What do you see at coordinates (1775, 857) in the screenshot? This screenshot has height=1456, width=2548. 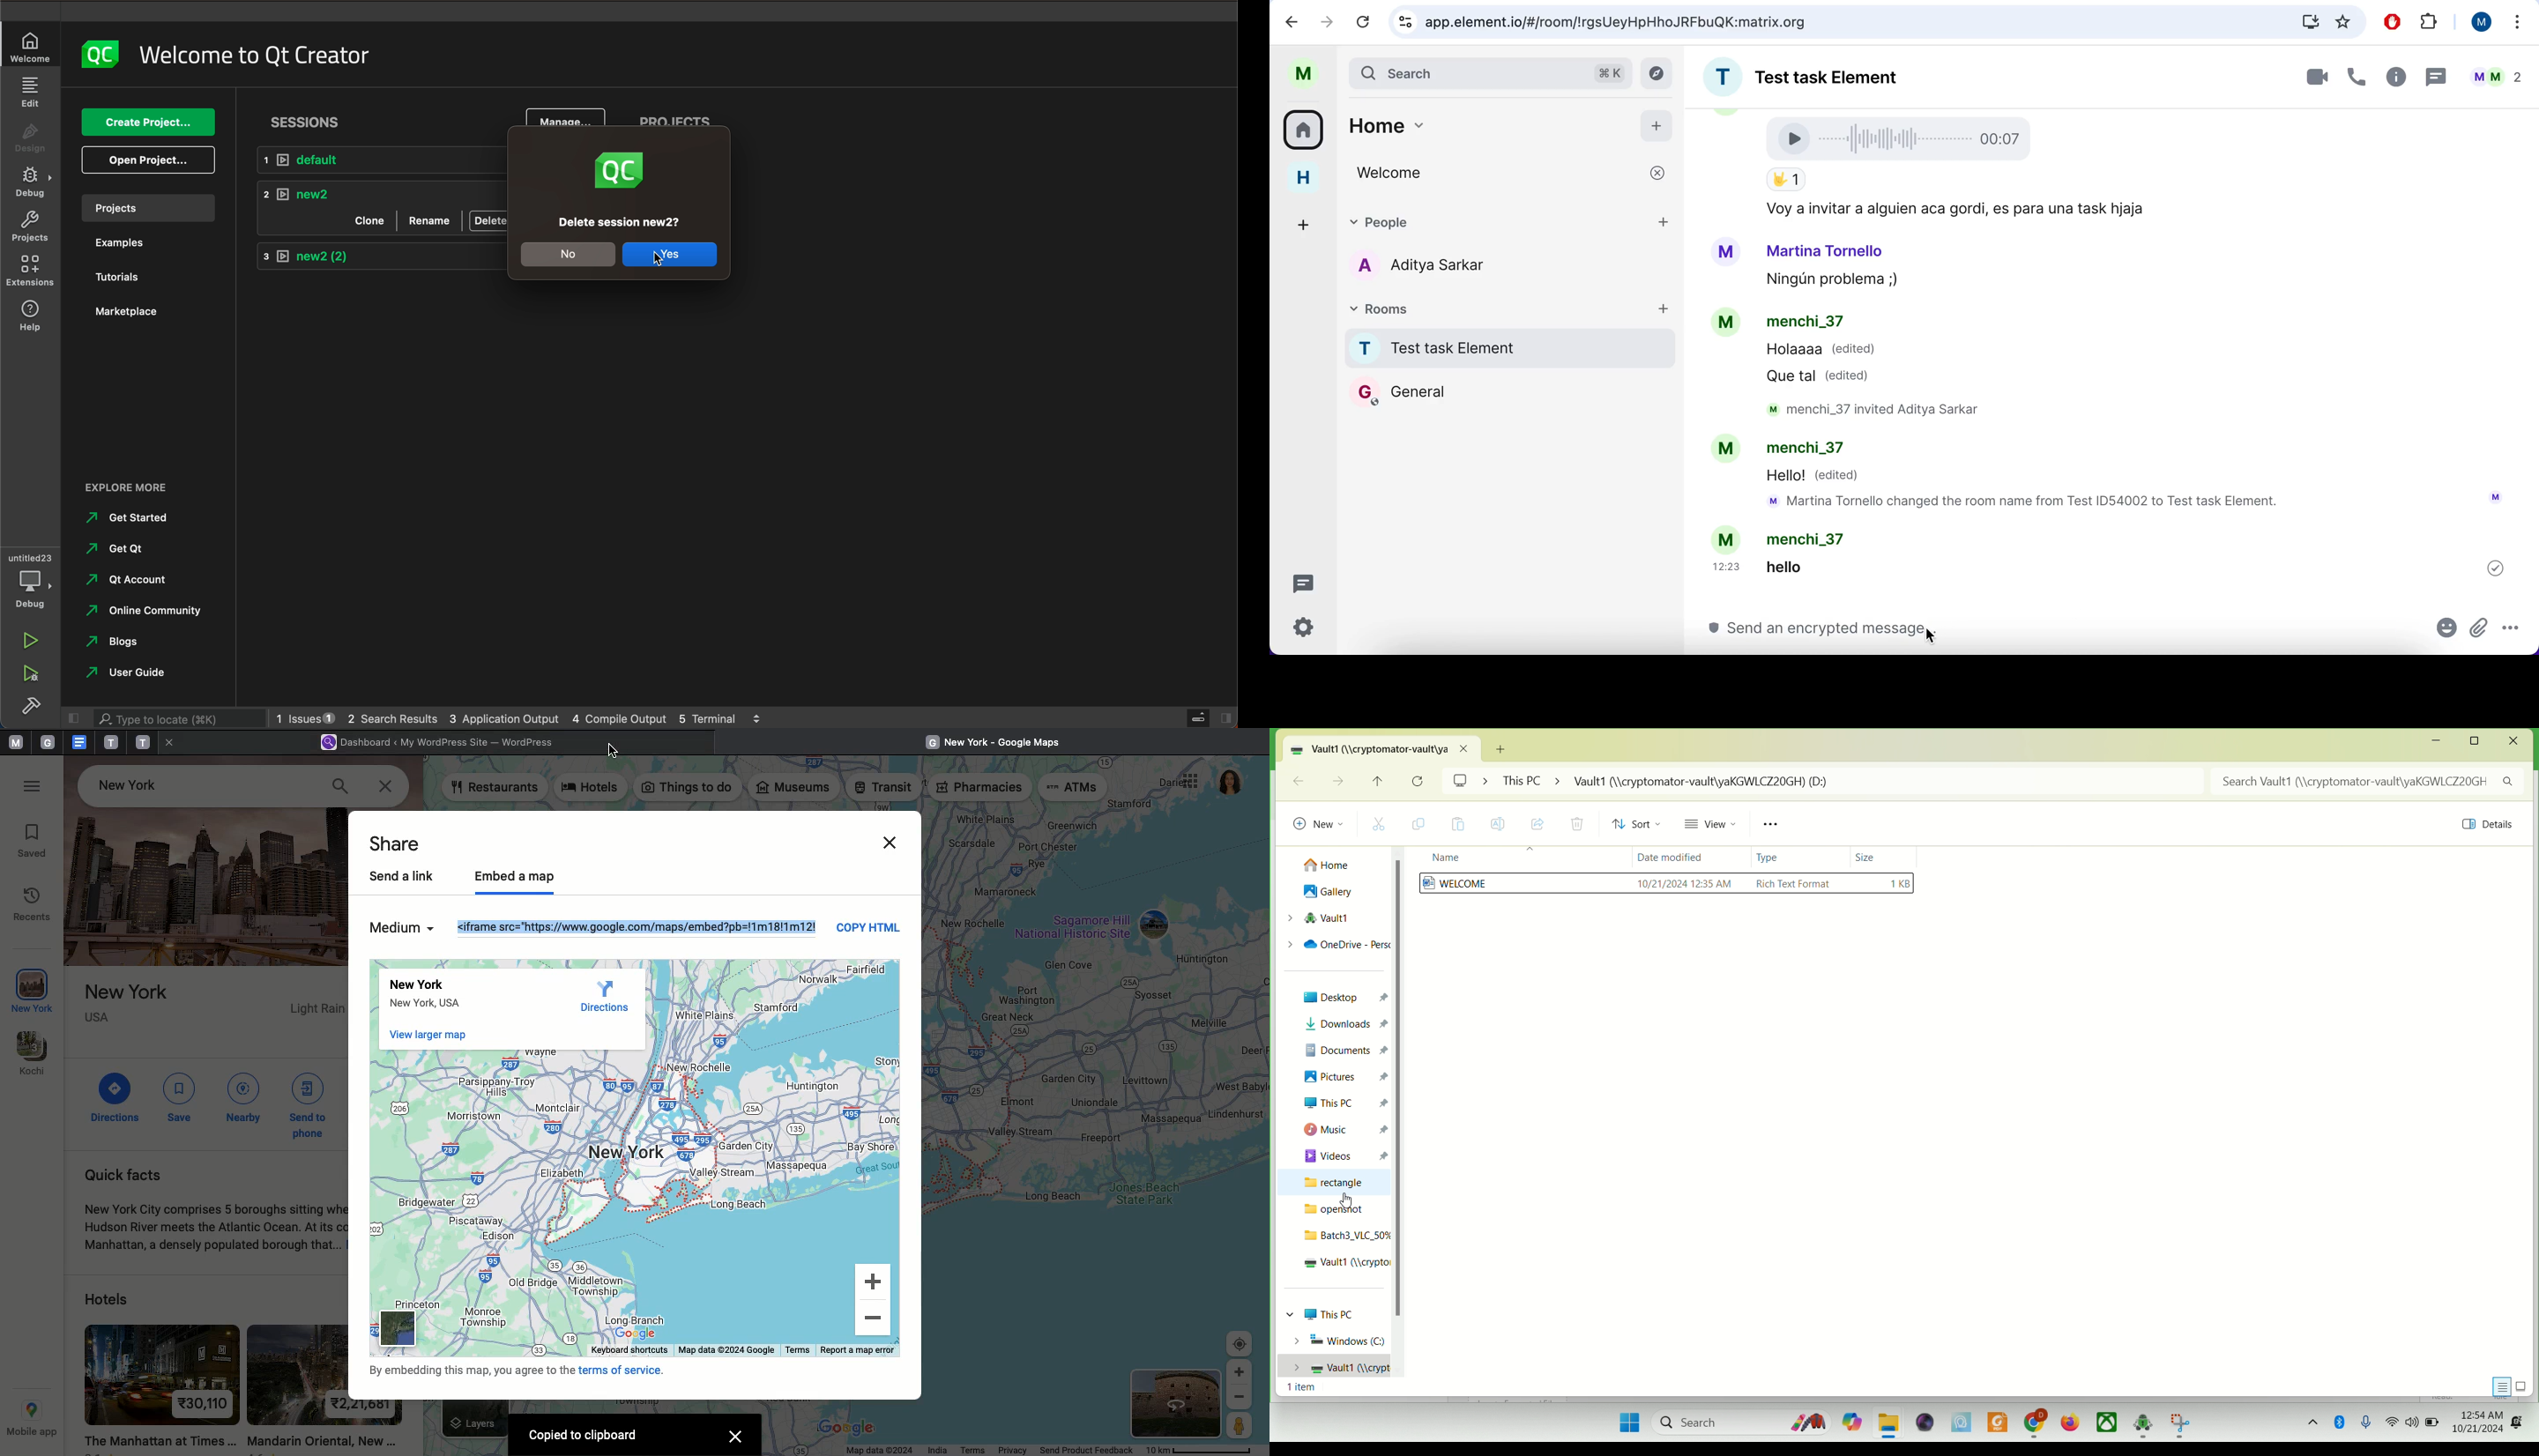 I see `type` at bounding box center [1775, 857].